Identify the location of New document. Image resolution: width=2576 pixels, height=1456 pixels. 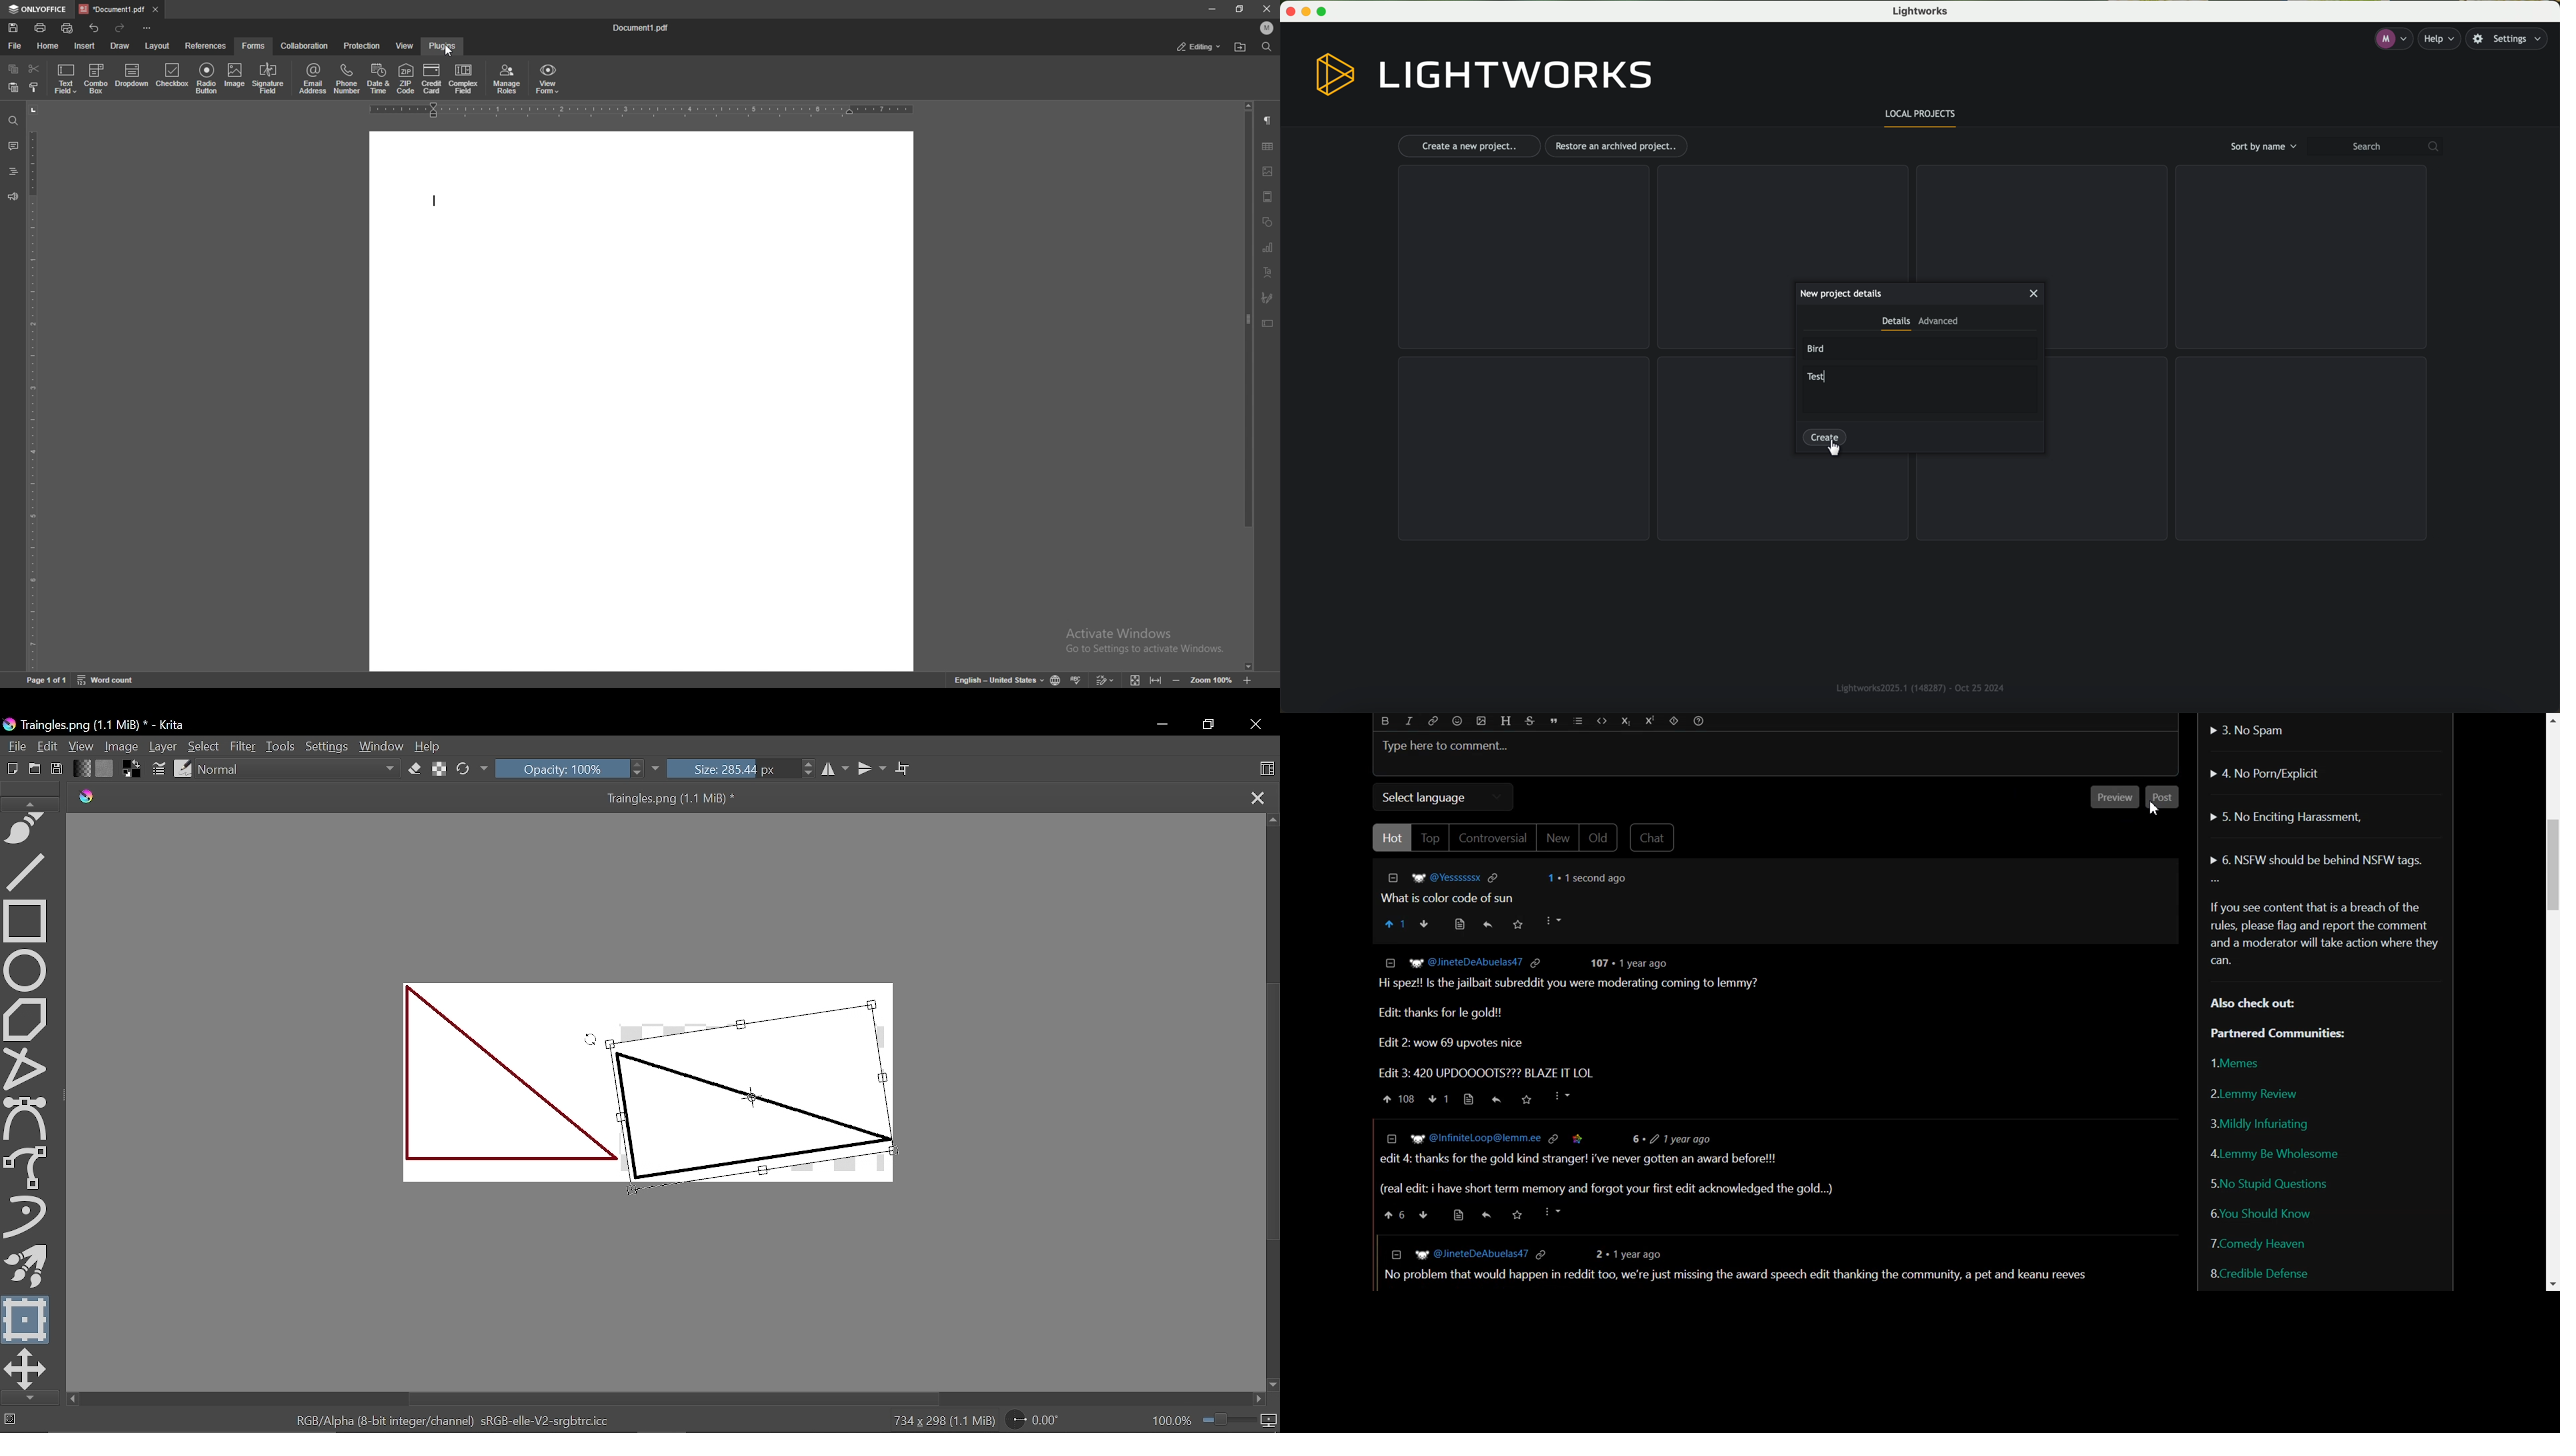
(10, 767).